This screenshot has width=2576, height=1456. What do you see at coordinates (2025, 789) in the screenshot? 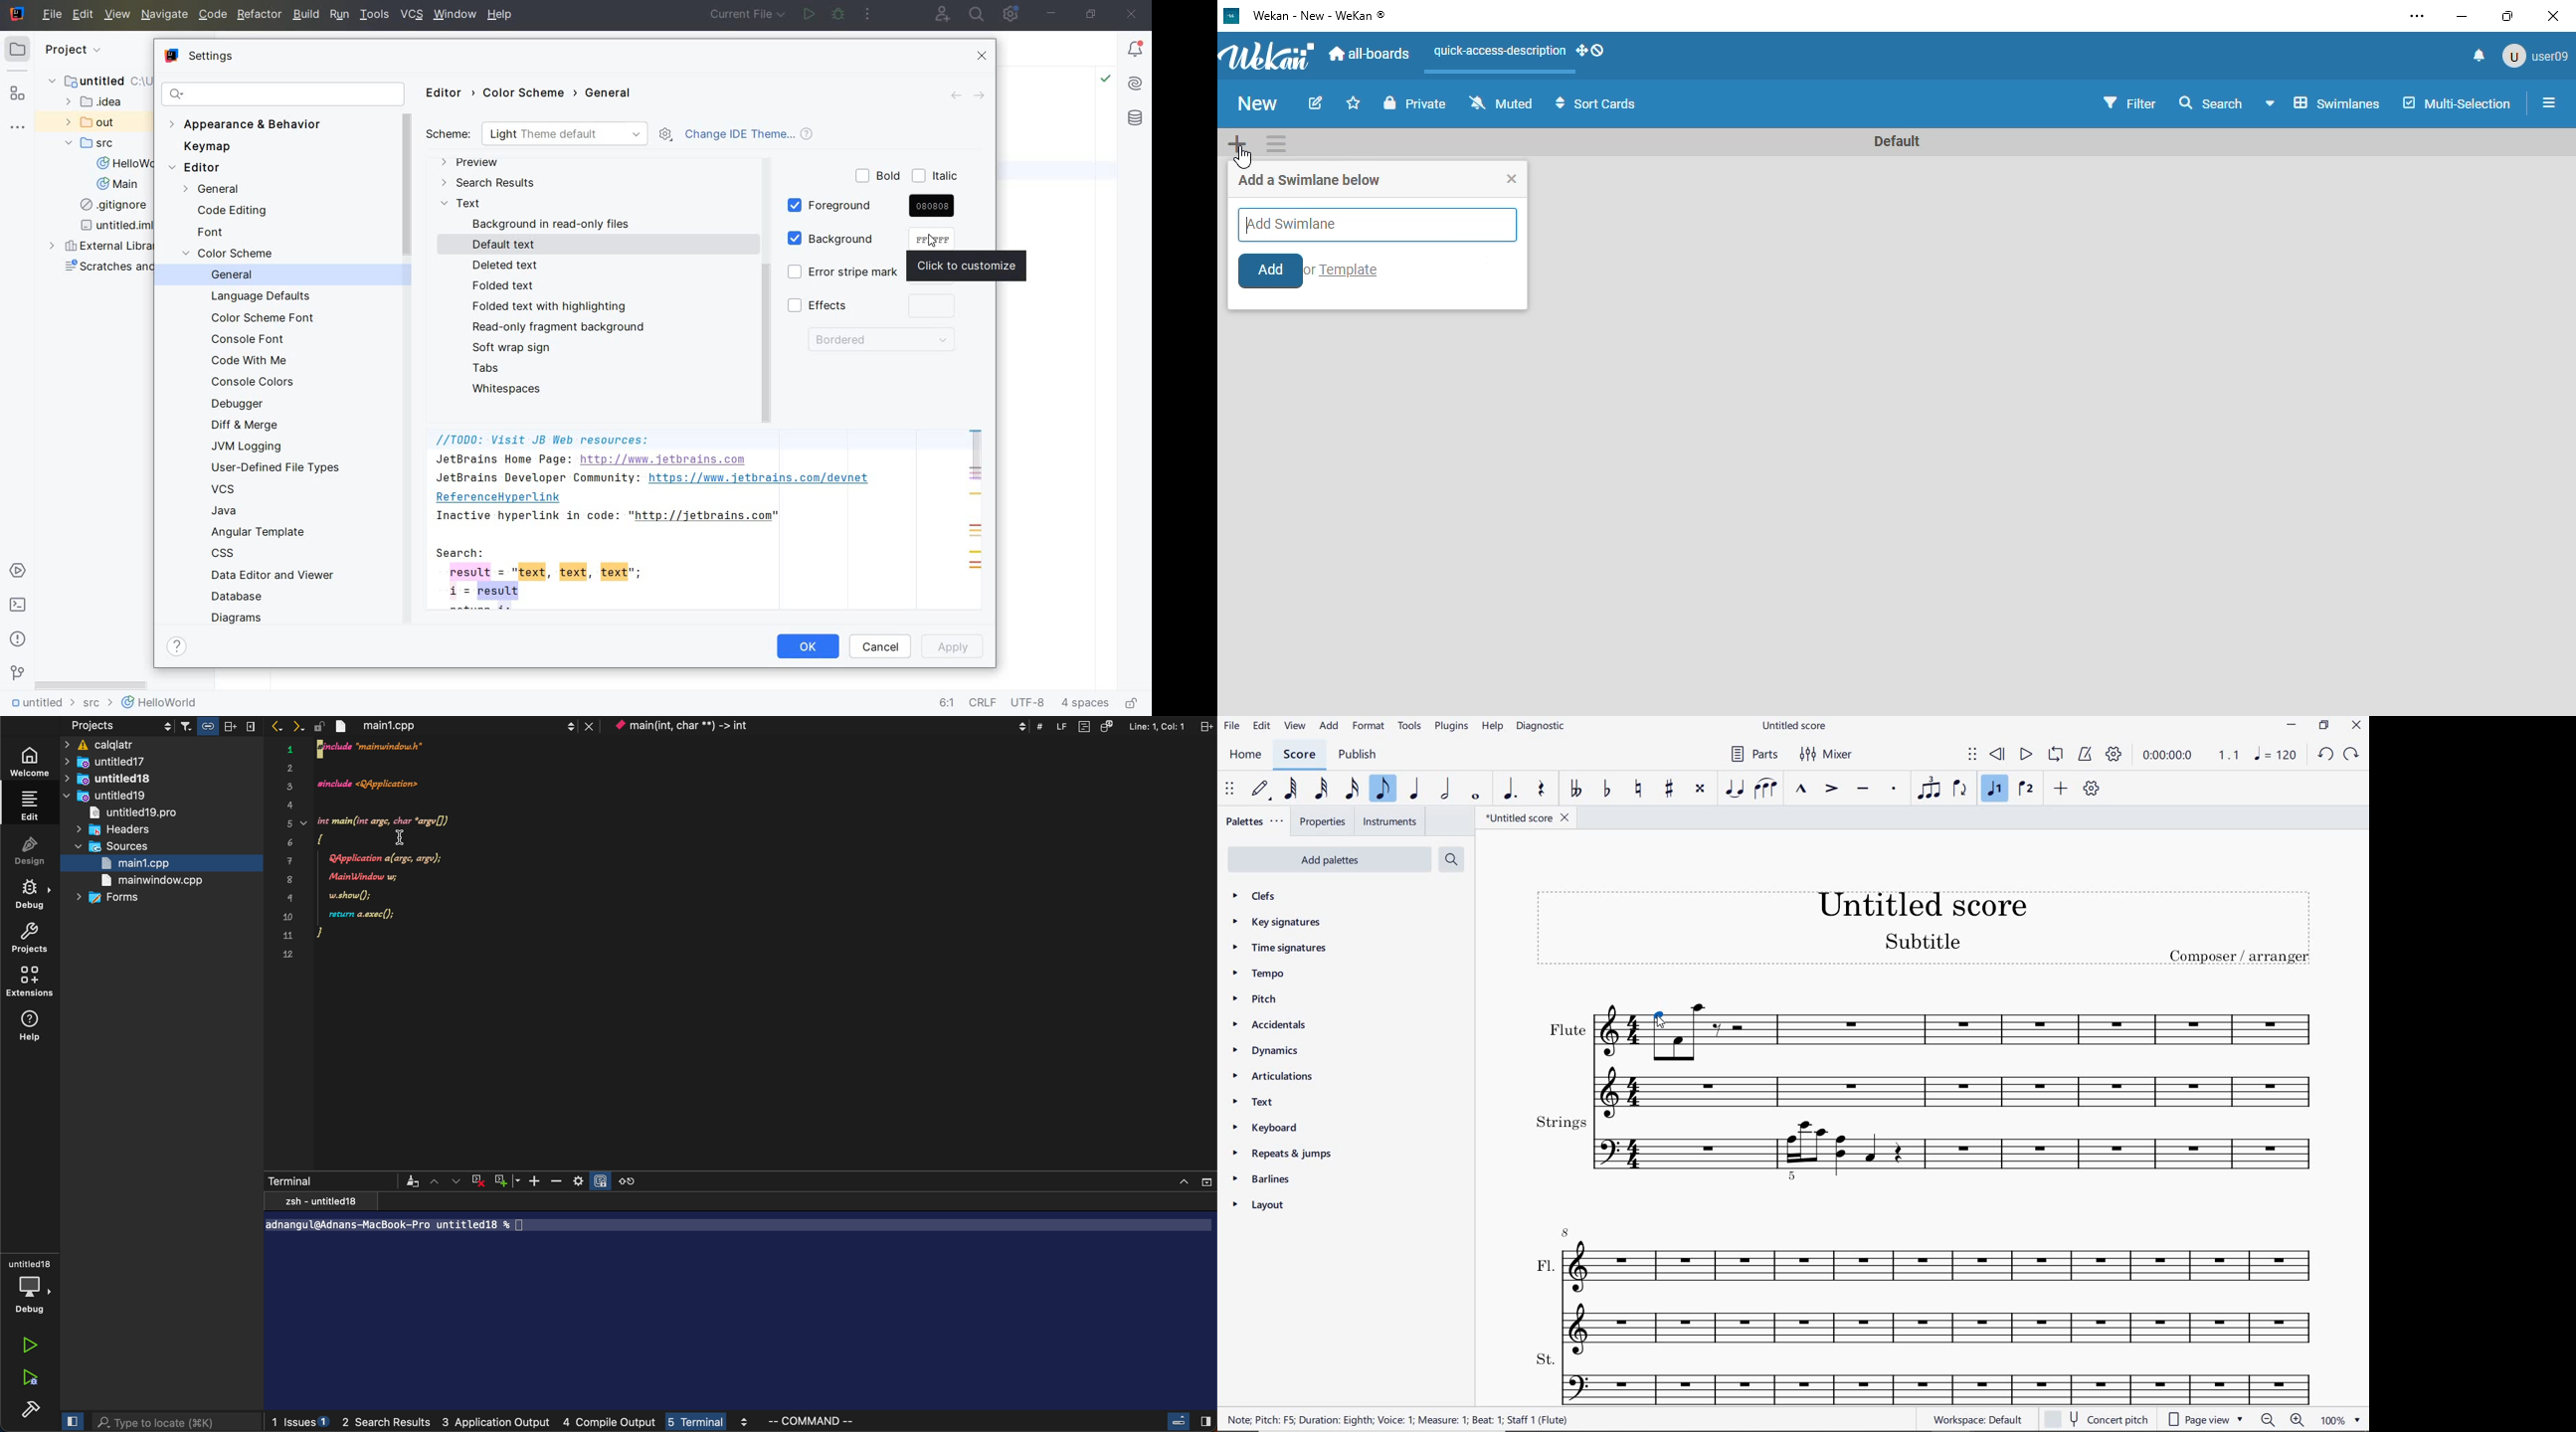
I see `VOICE 2` at bounding box center [2025, 789].